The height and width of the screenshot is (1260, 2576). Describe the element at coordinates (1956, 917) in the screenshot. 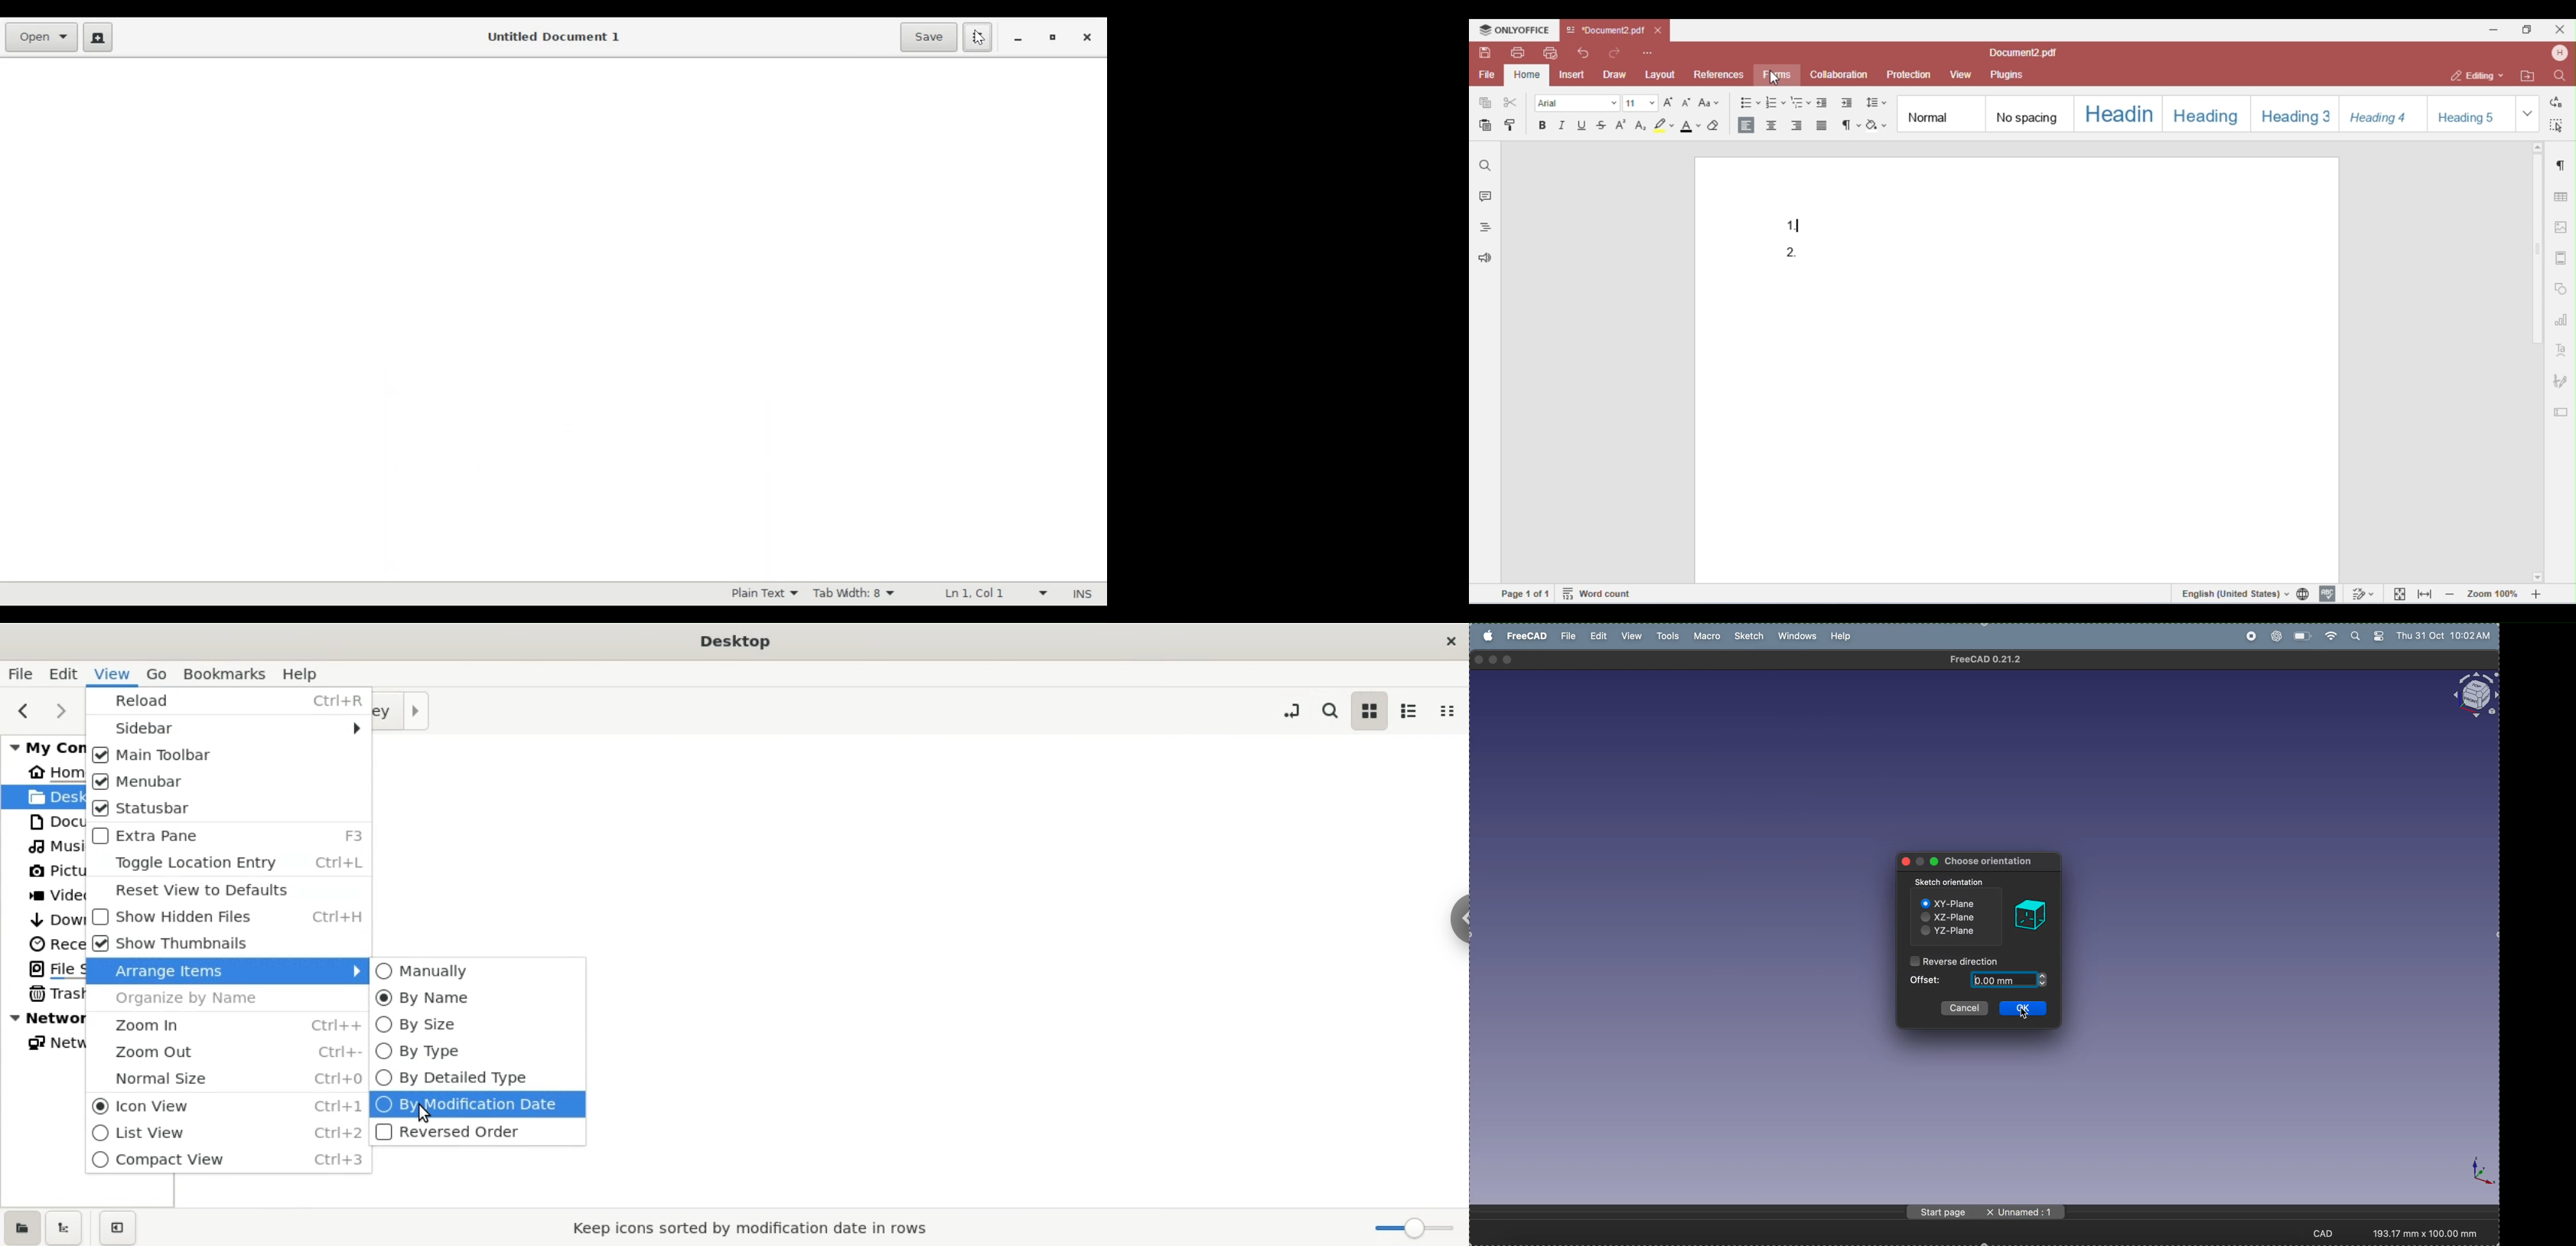

I see `XZ plane` at that location.